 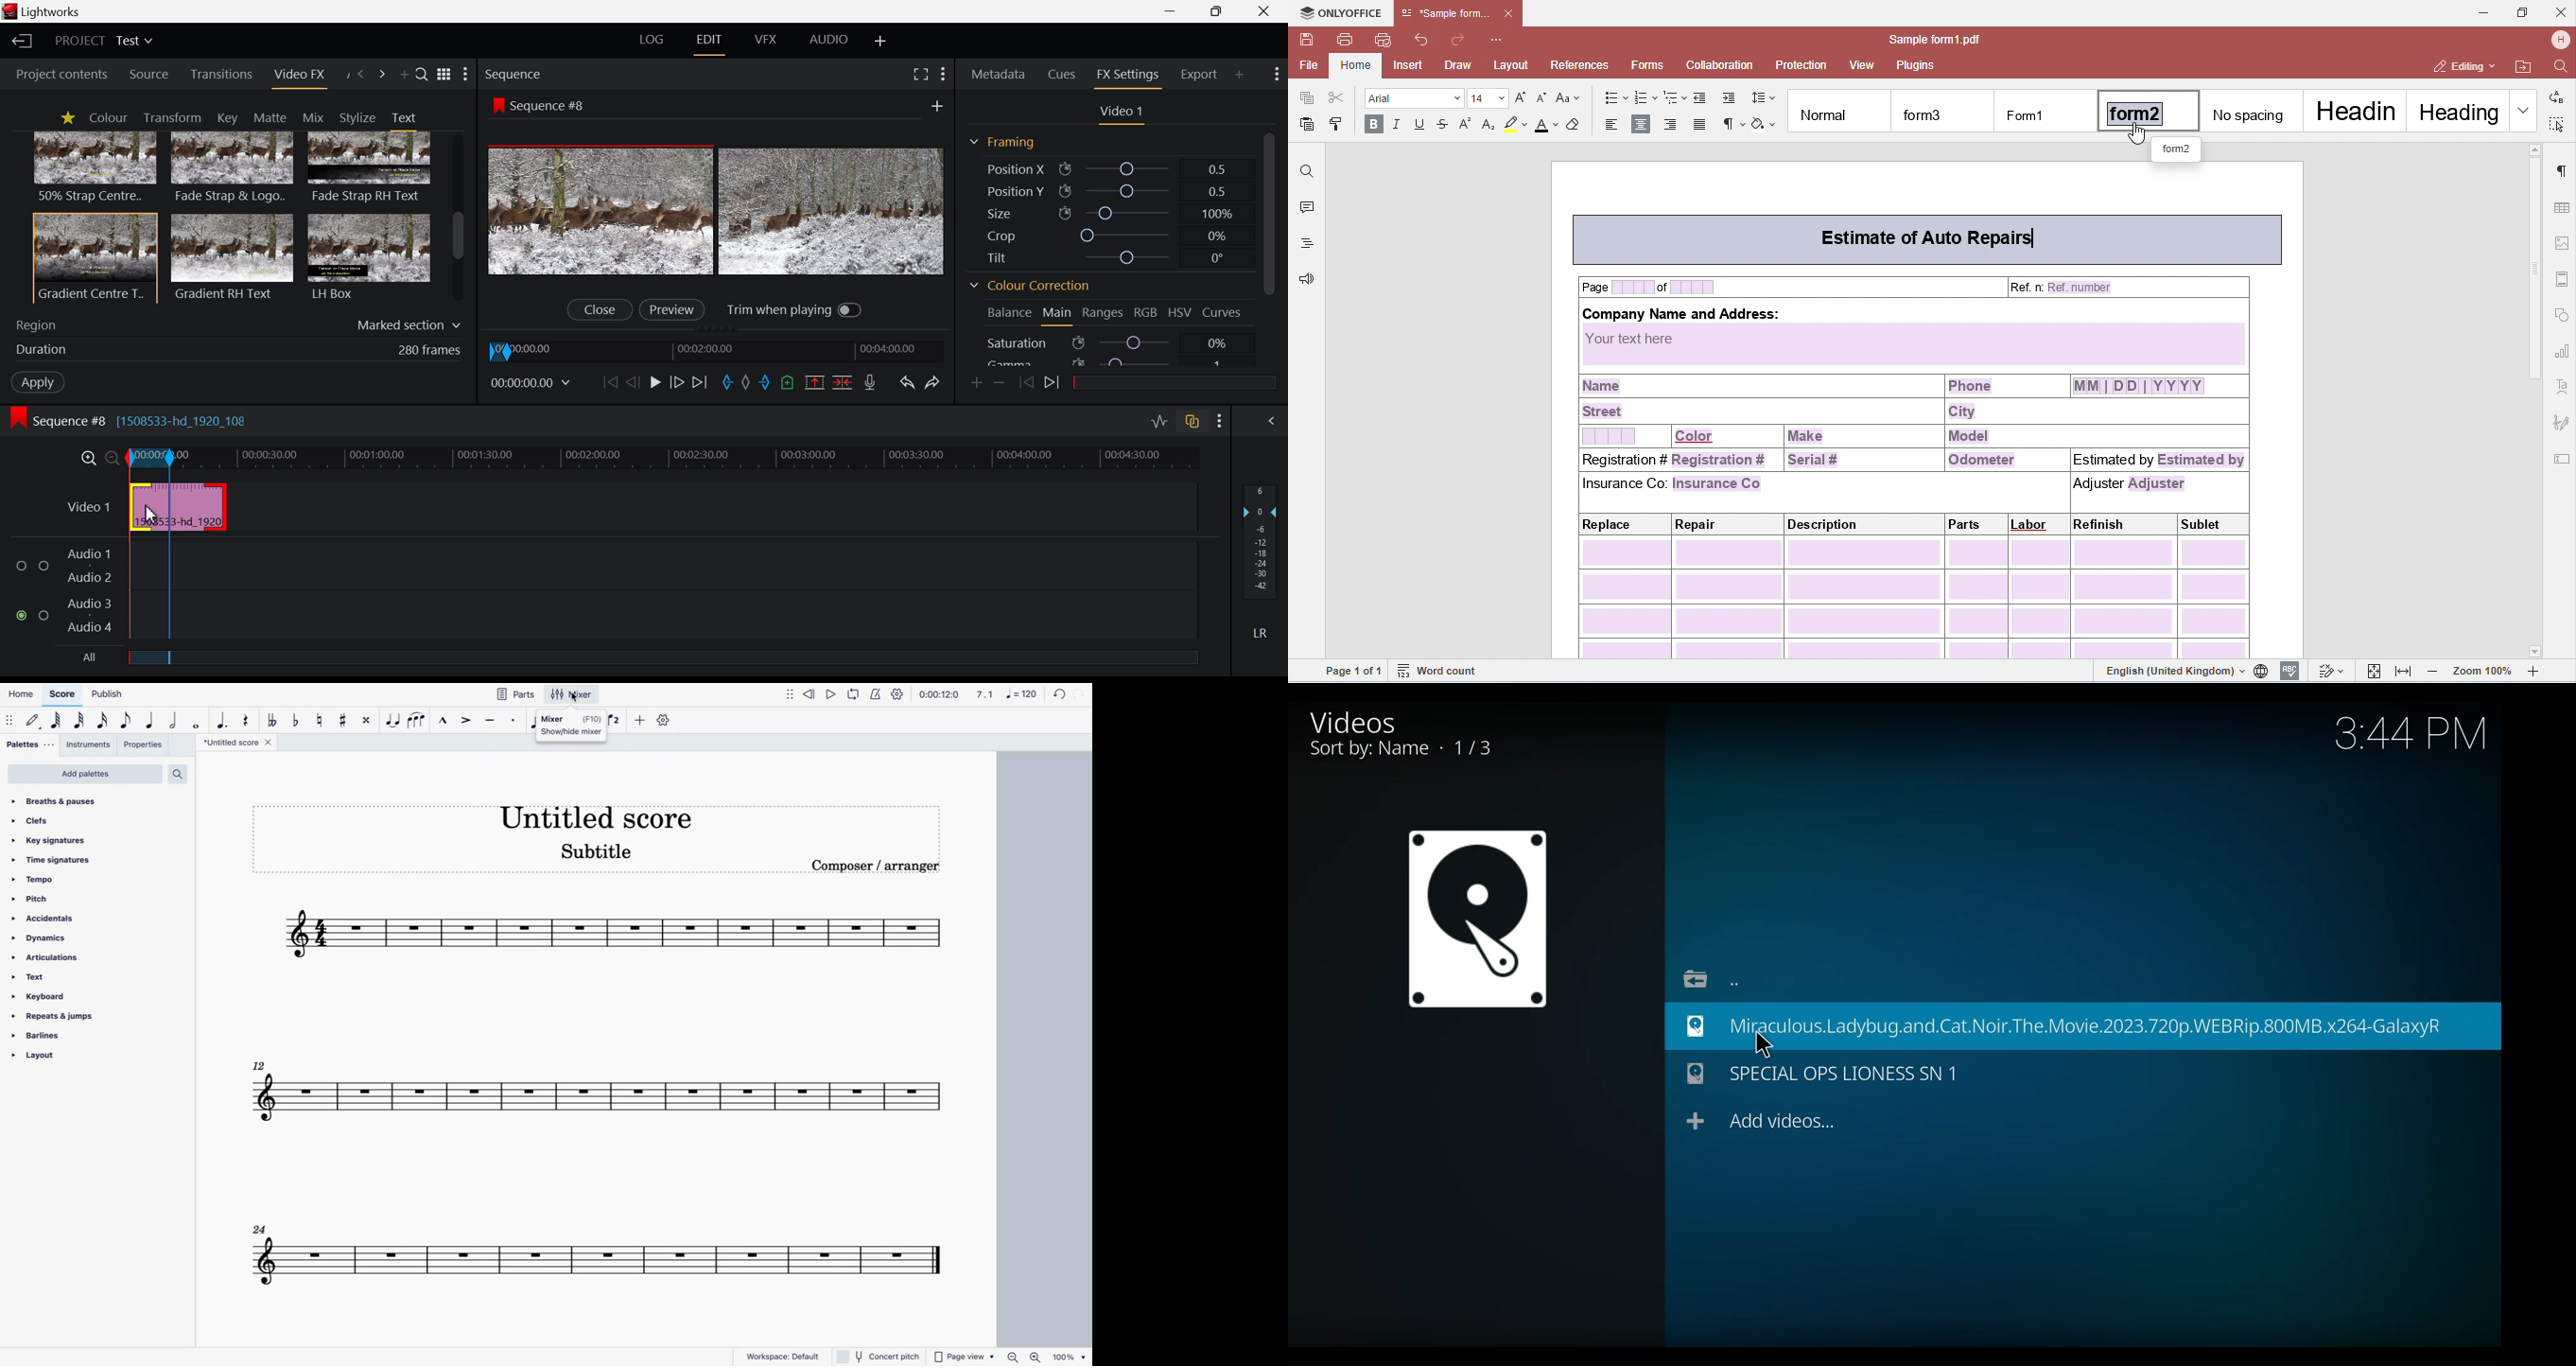 I want to click on Movie File, so click(x=1476, y=919).